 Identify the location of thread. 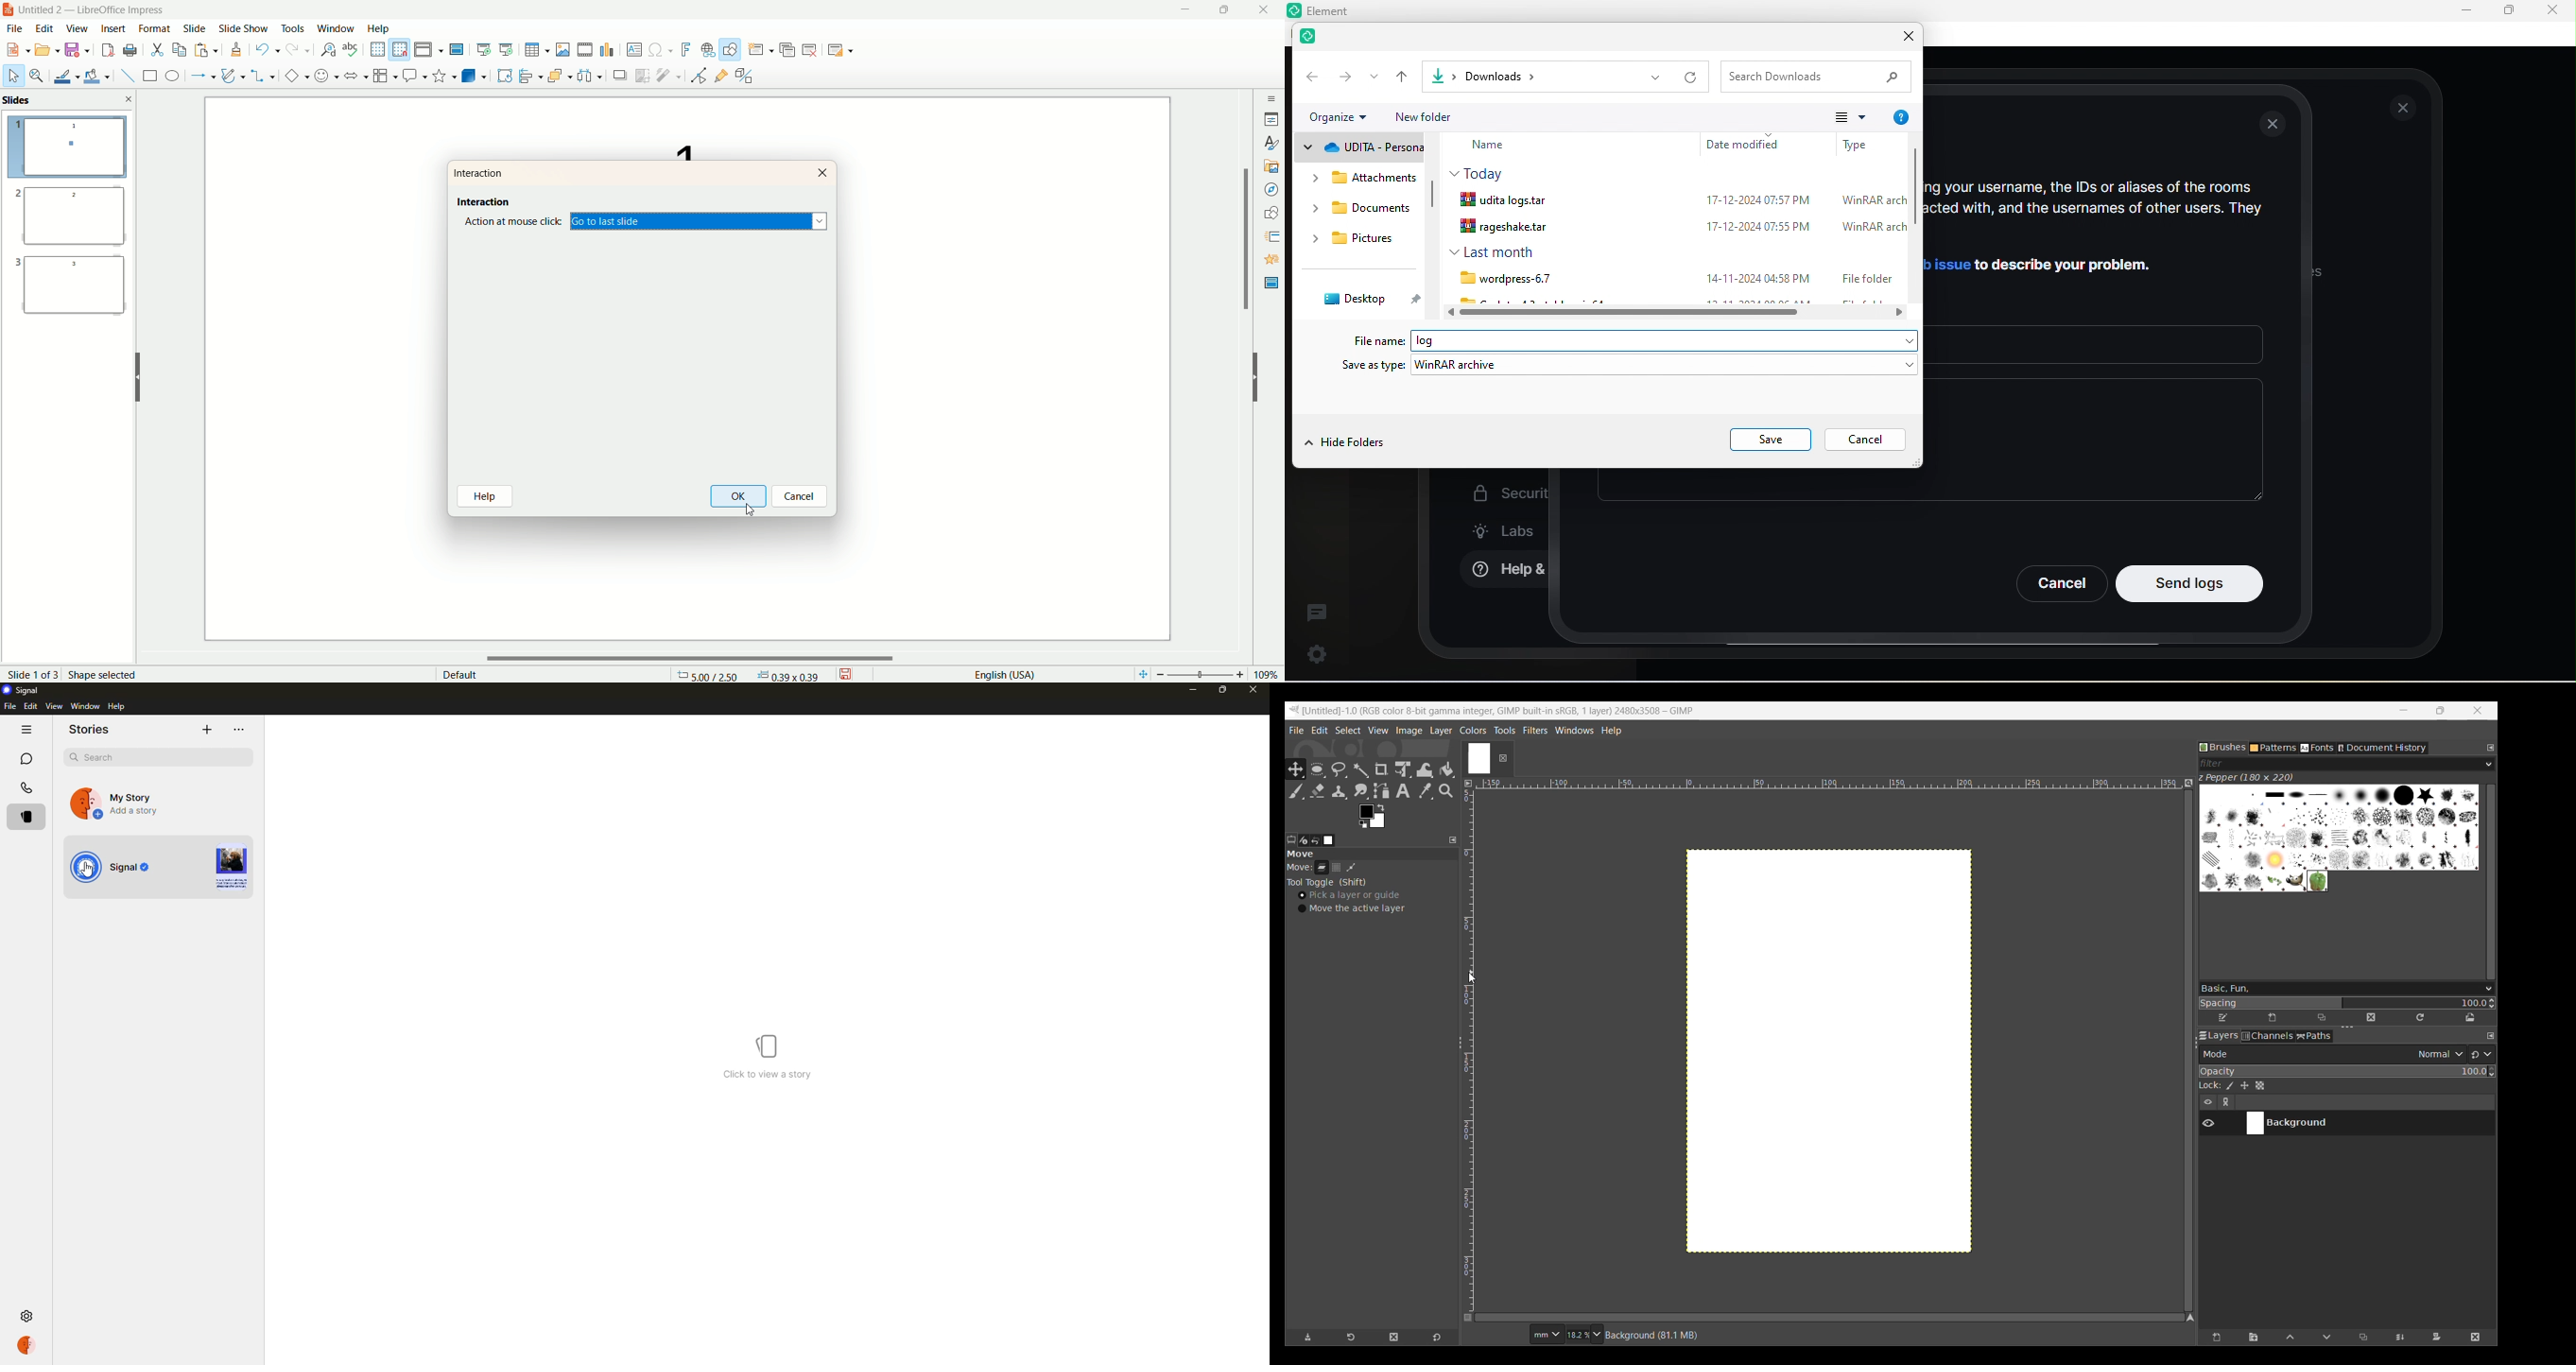
(1317, 612).